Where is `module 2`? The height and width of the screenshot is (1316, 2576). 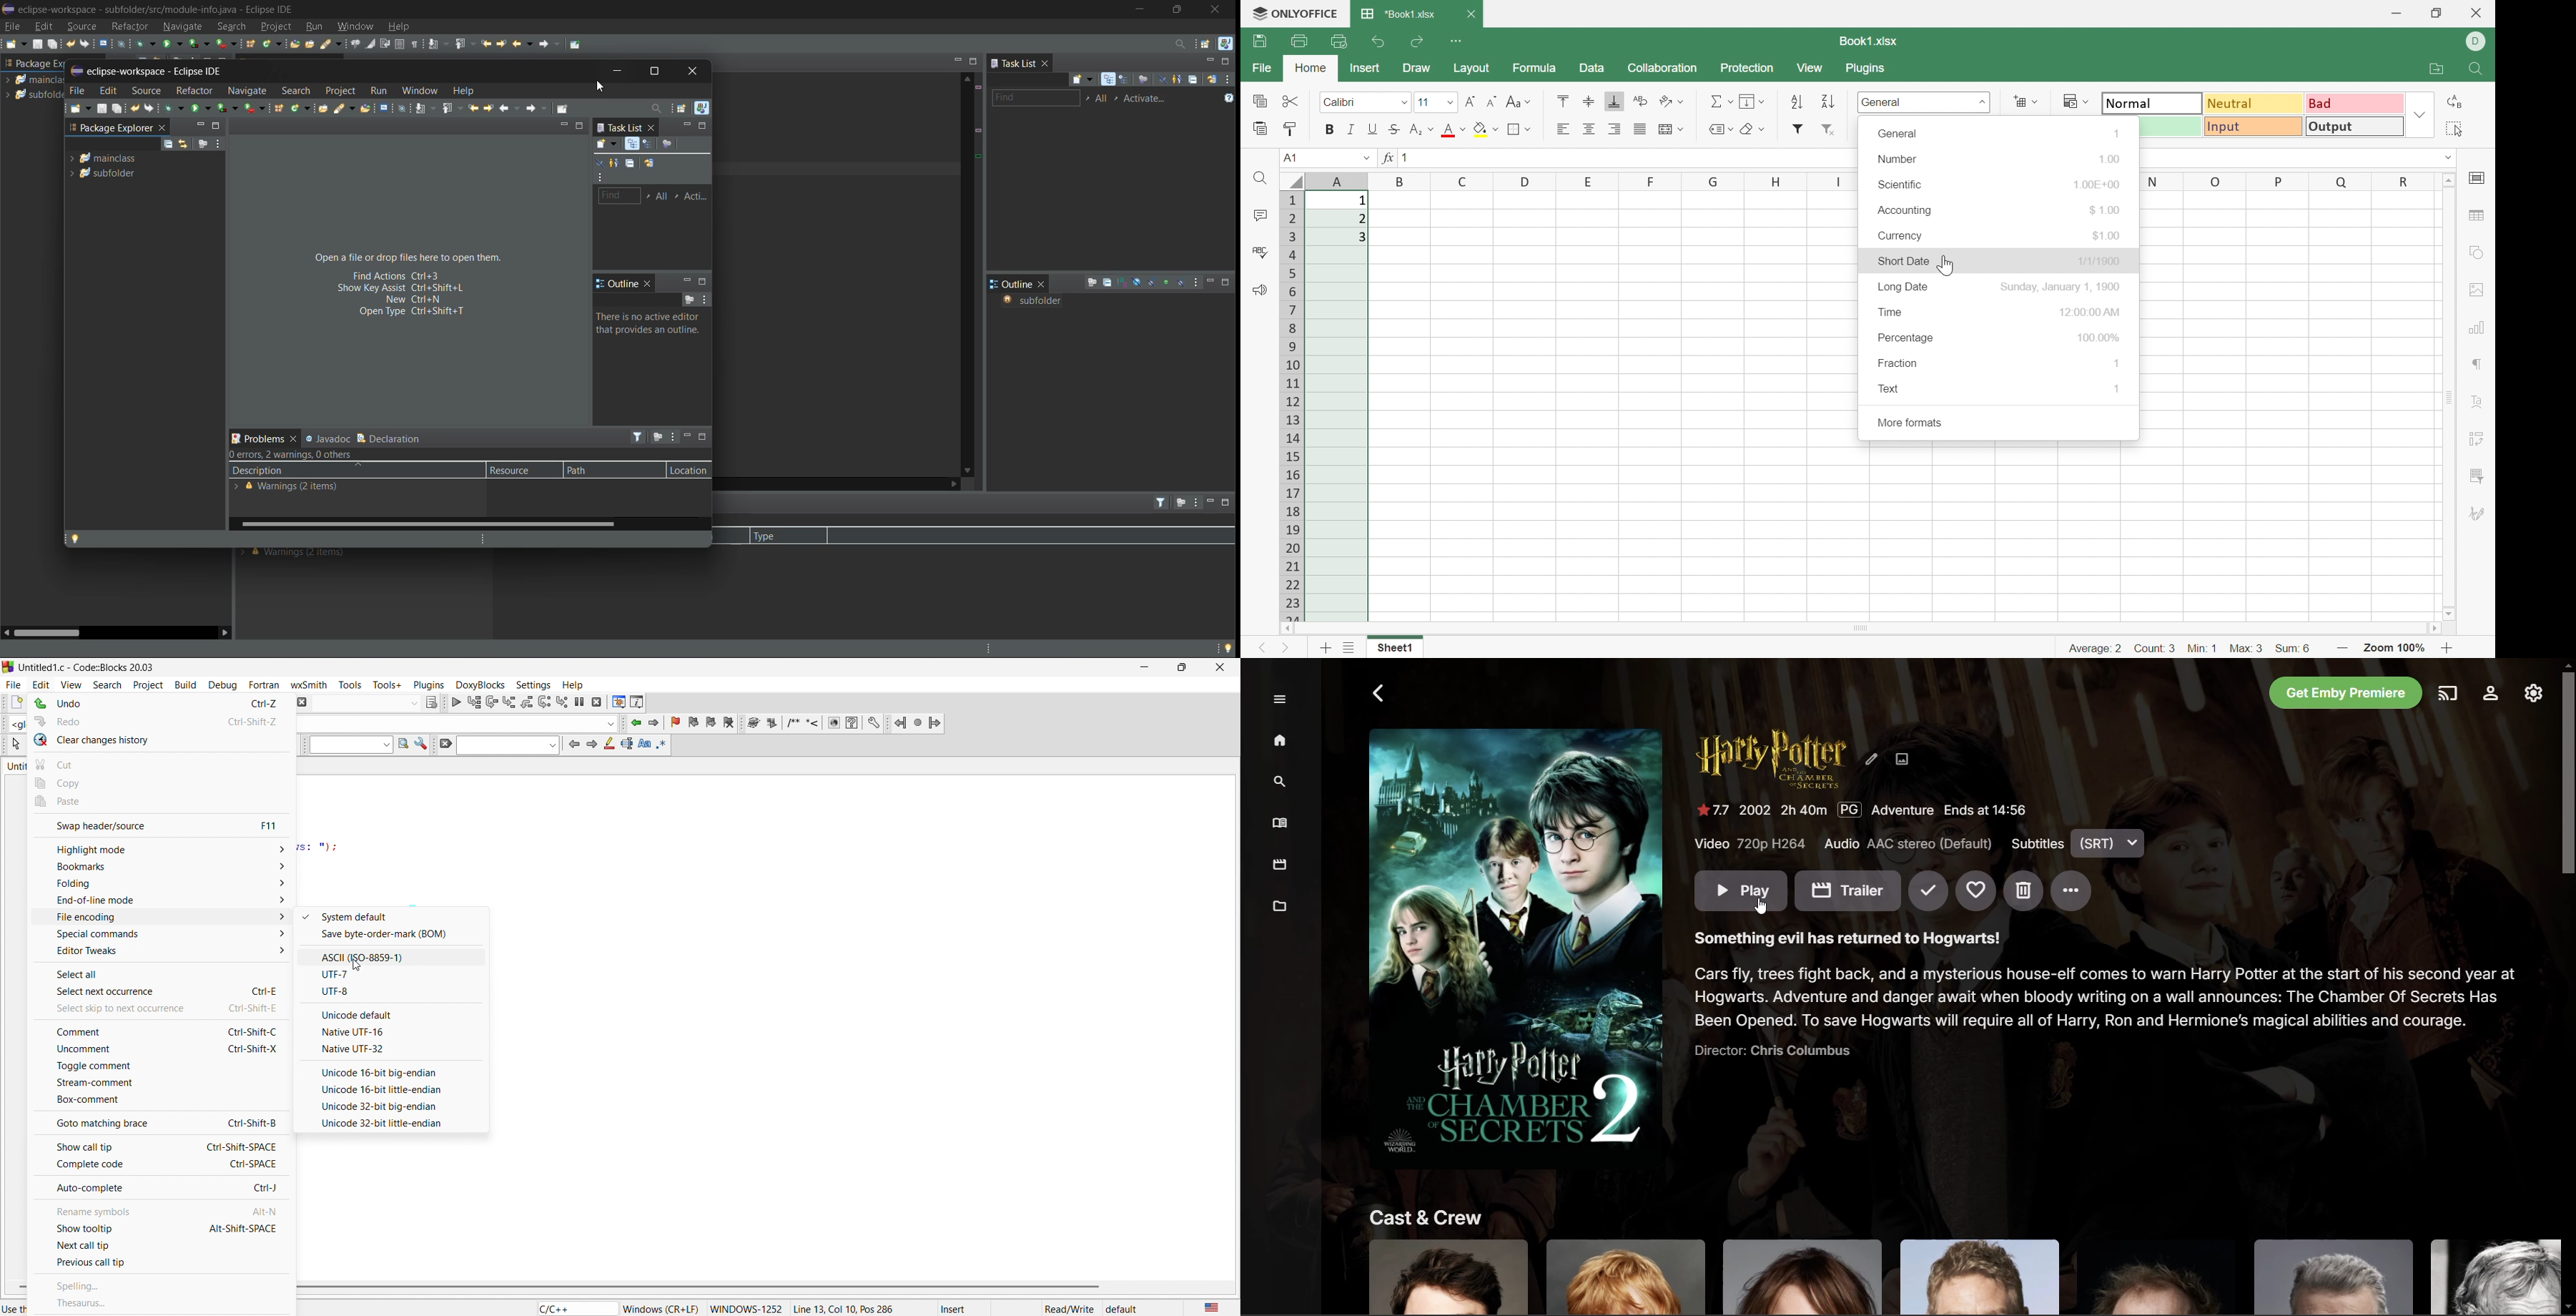
module 2 is located at coordinates (106, 175).